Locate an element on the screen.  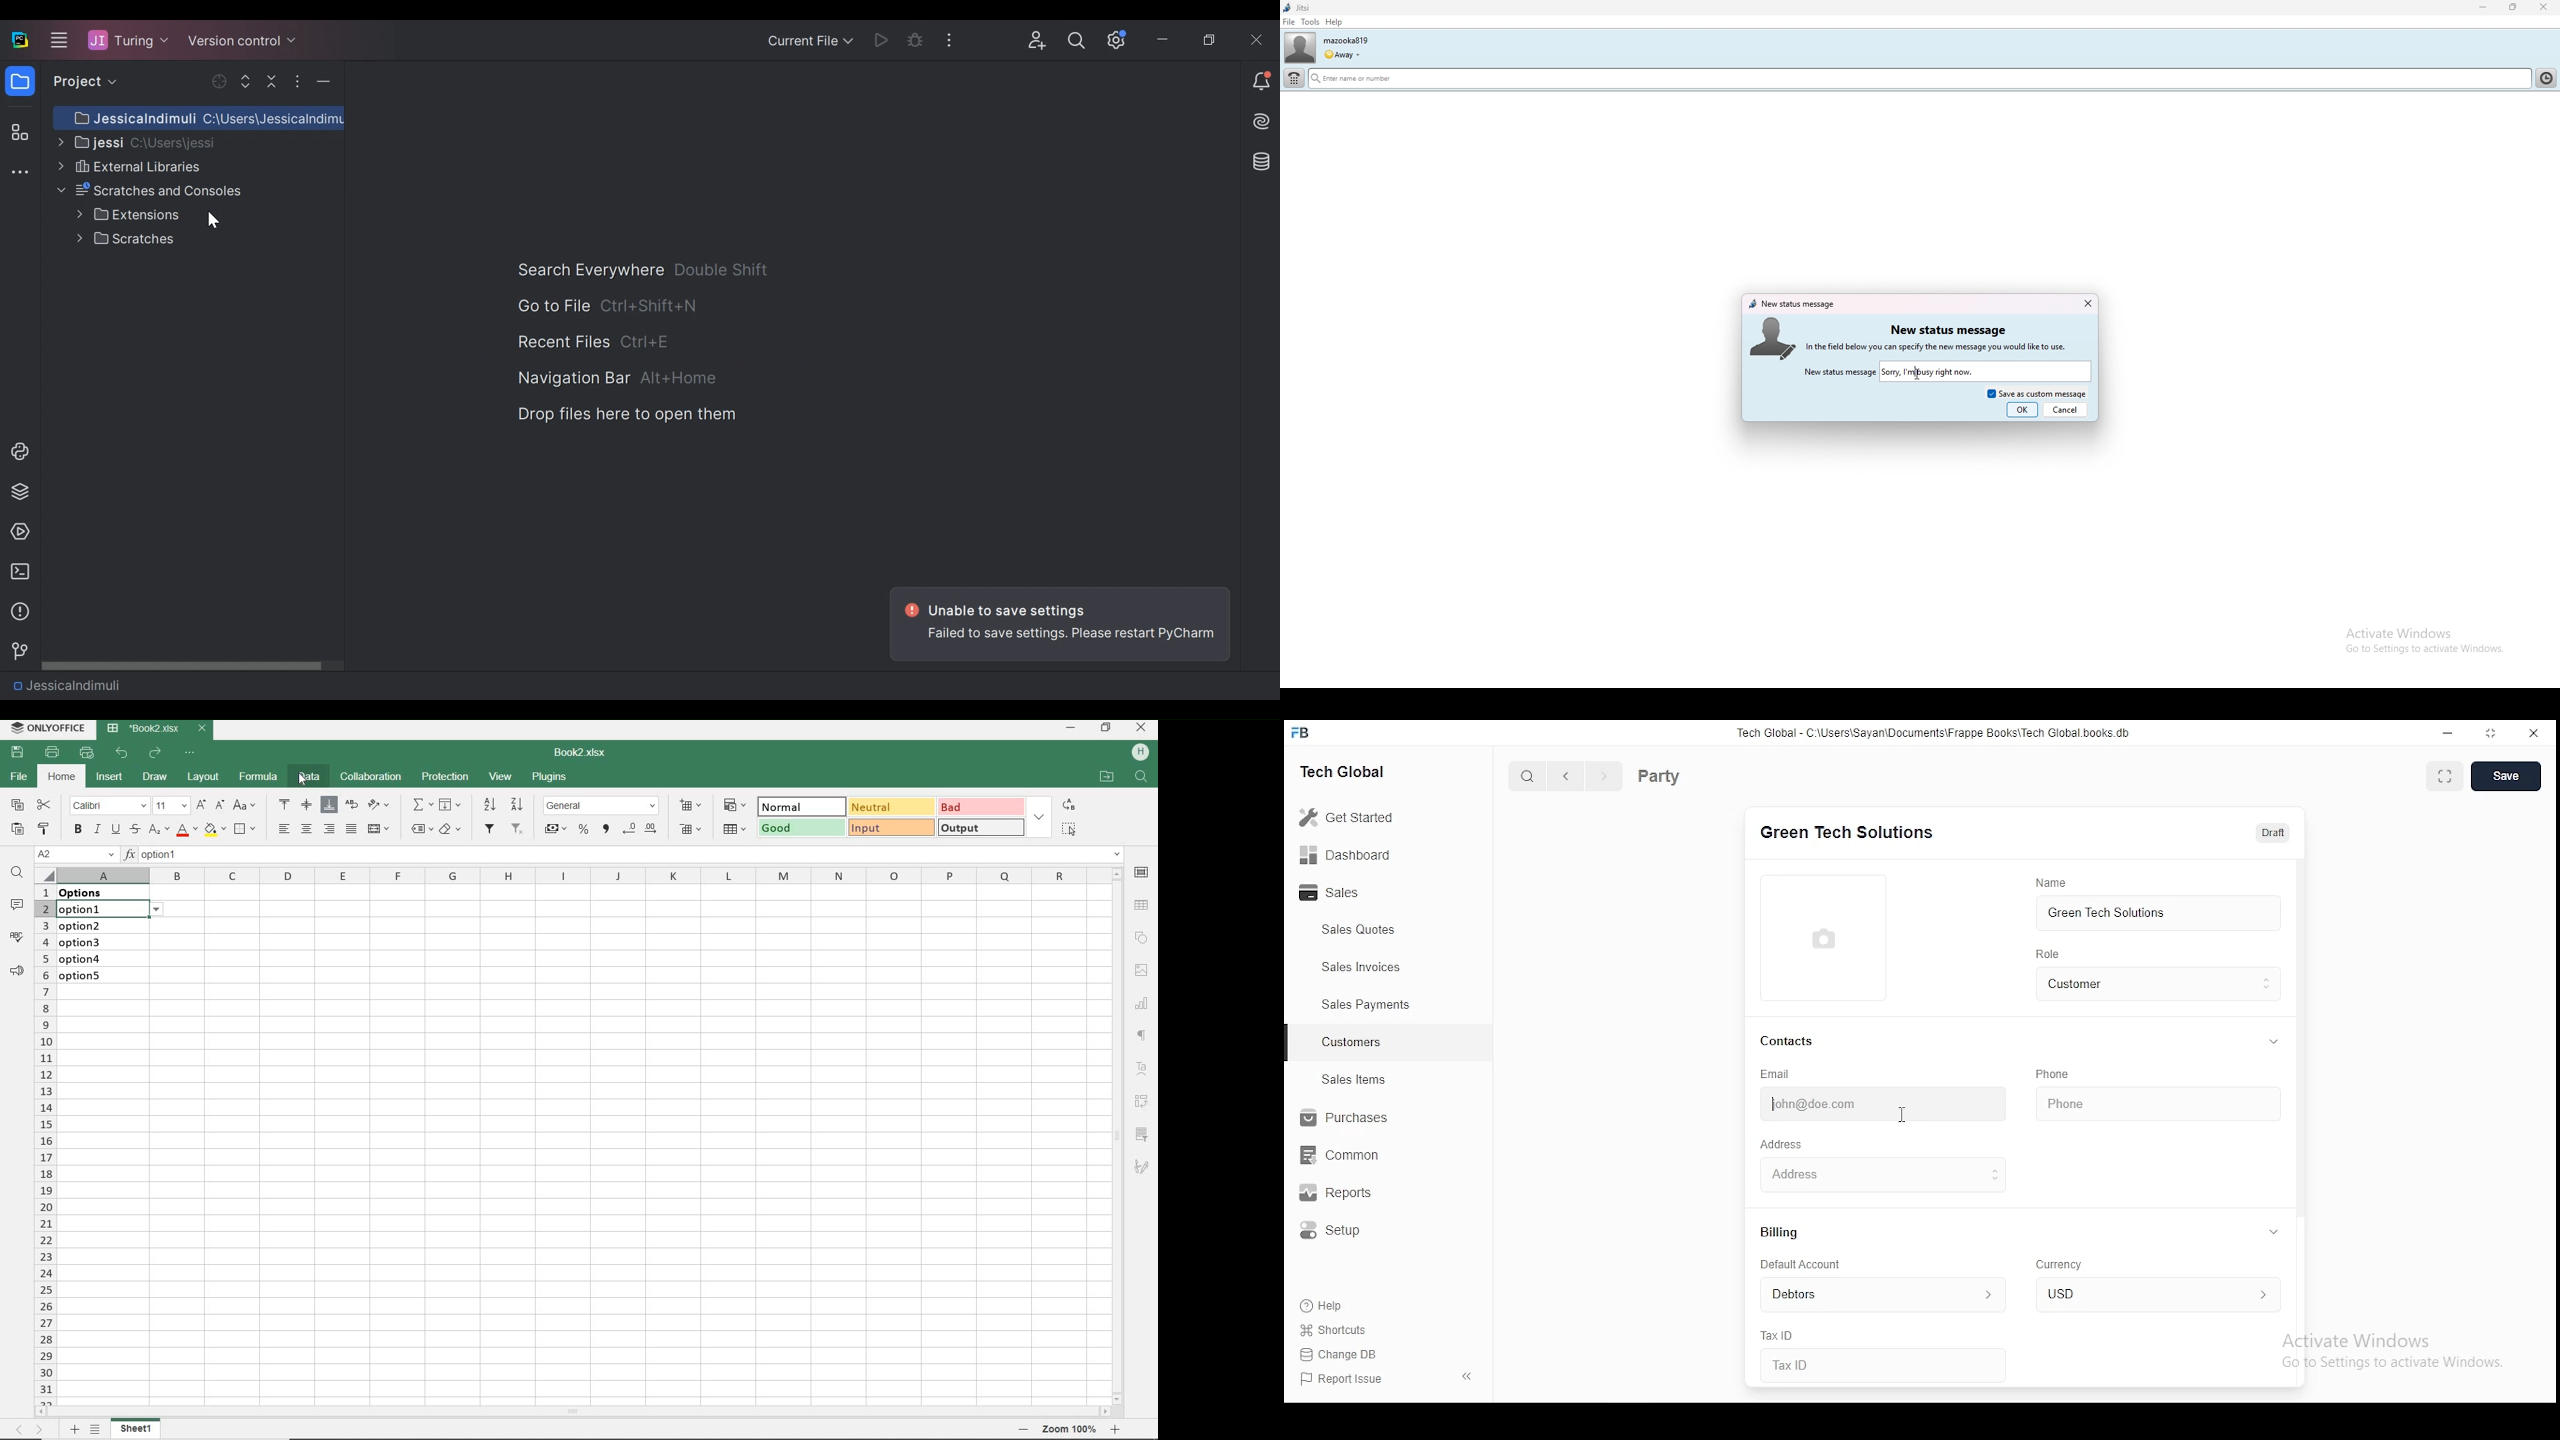
PRINT is located at coordinates (51, 753).